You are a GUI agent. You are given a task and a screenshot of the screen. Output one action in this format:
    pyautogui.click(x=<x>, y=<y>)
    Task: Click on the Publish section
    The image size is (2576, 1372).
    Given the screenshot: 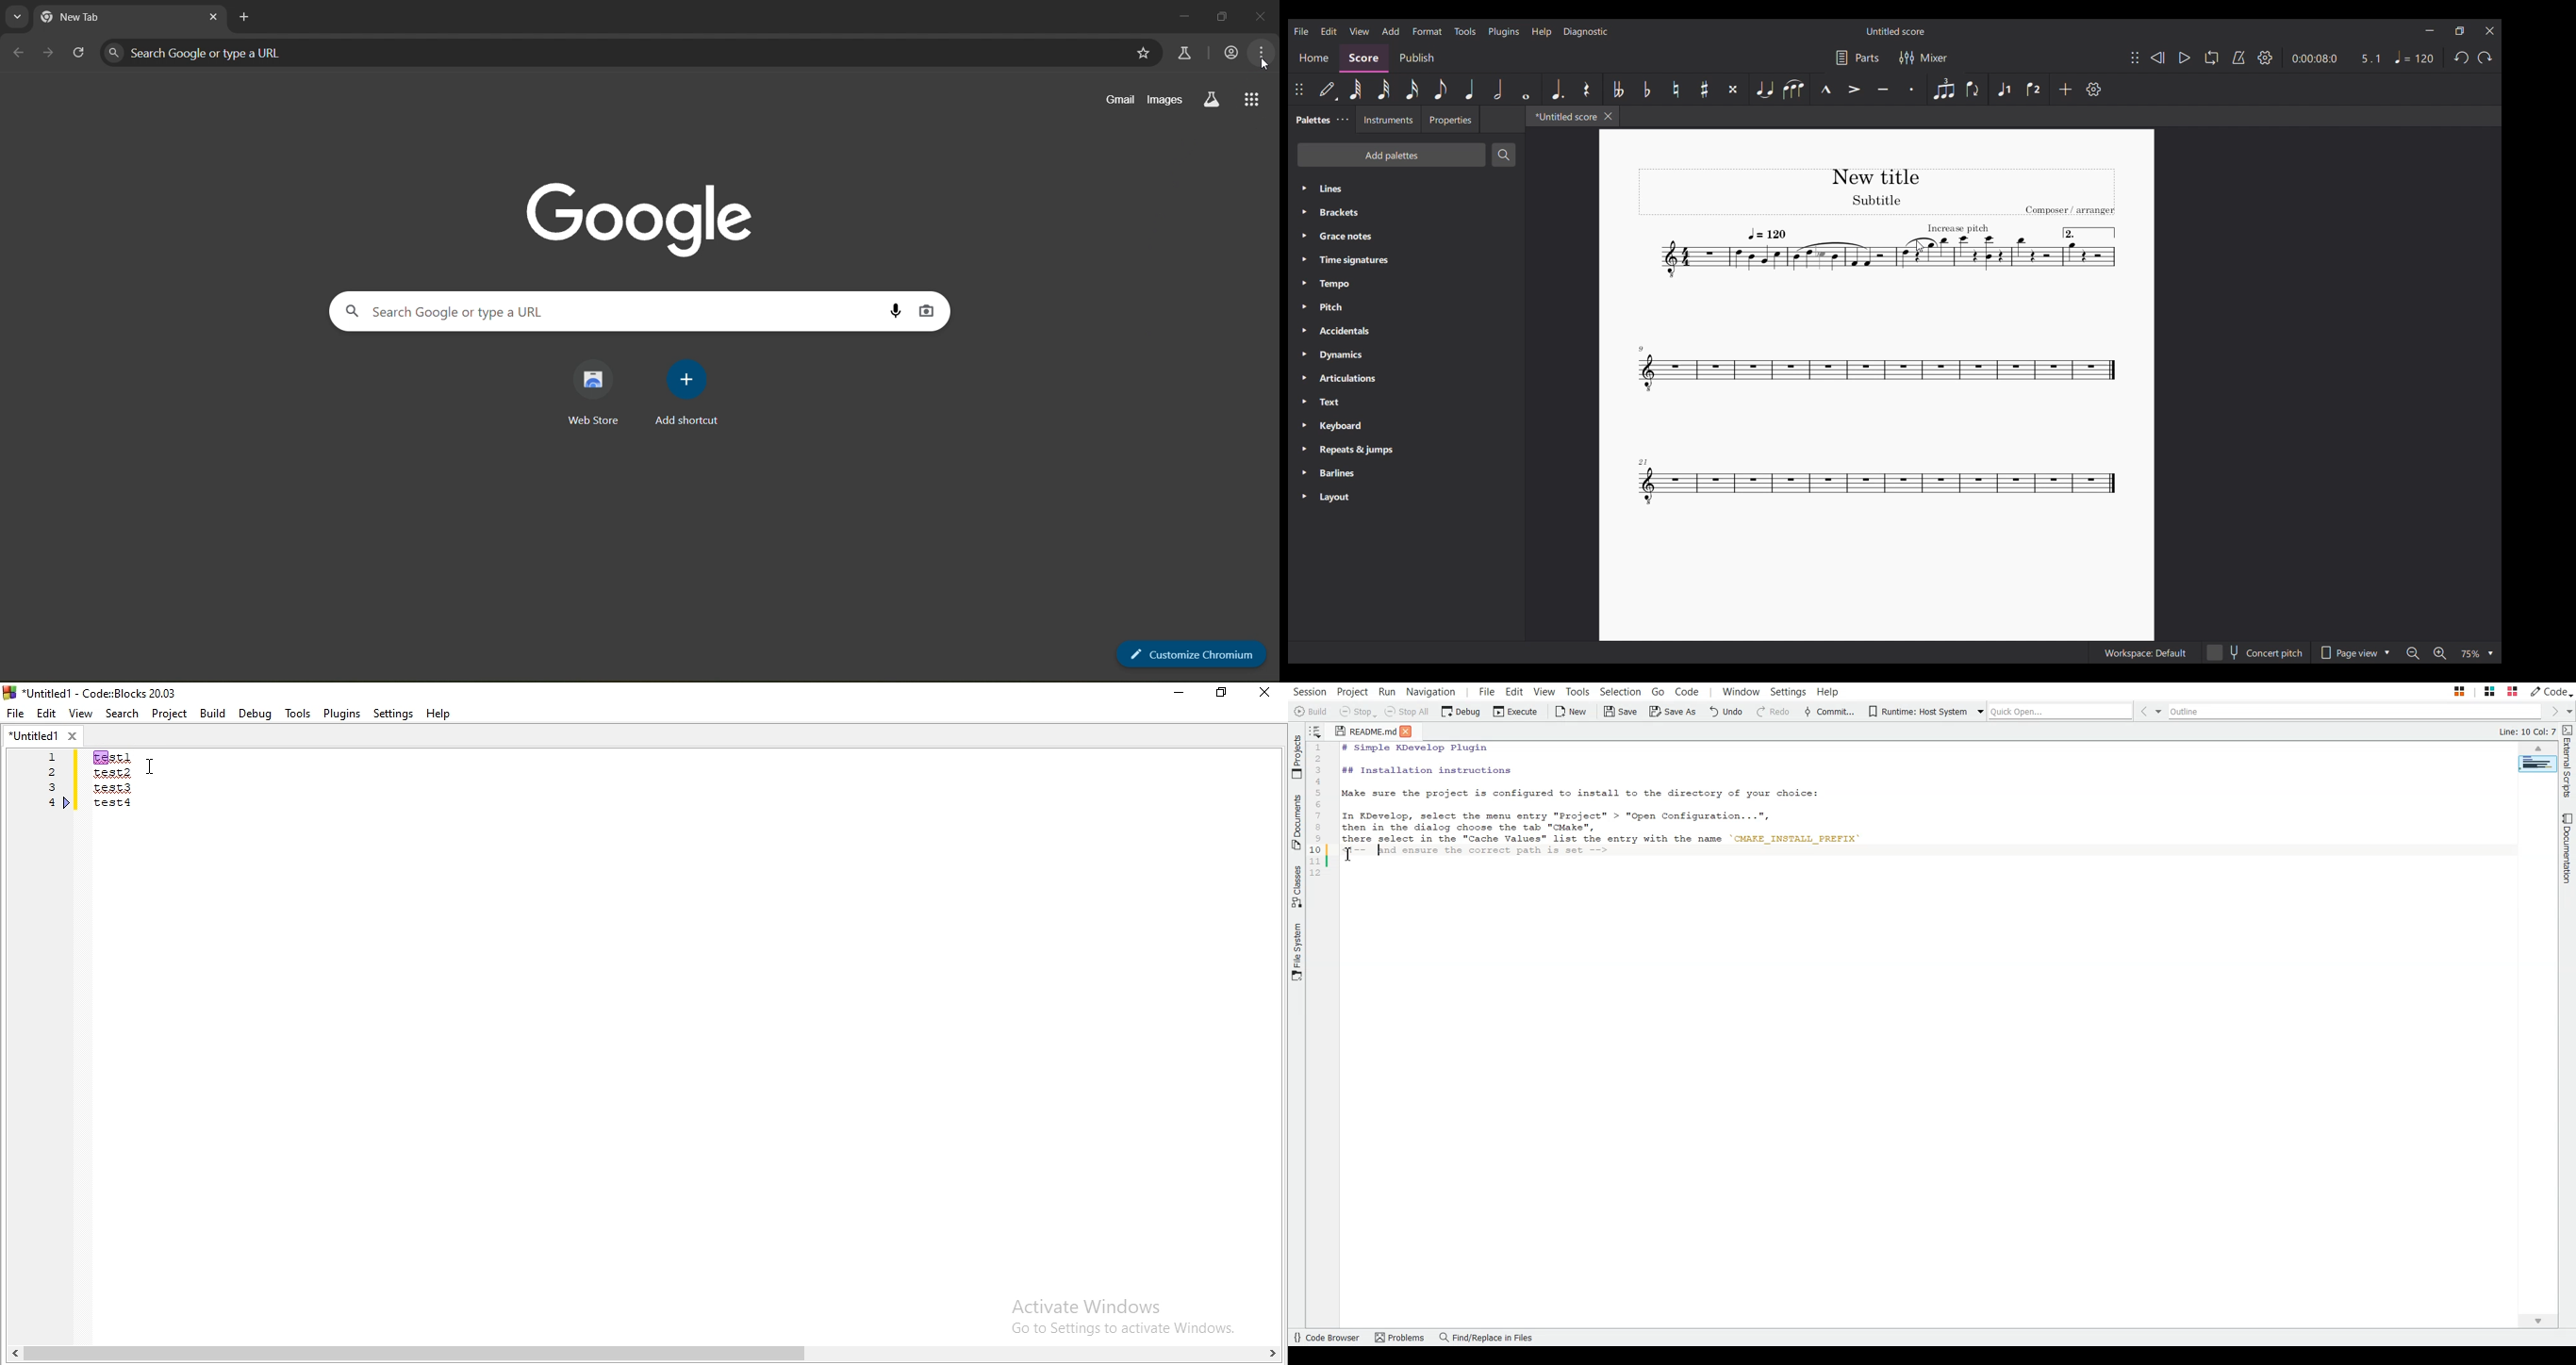 What is the action you would take?
    pyautogui.click(x=1416, y=59)
    